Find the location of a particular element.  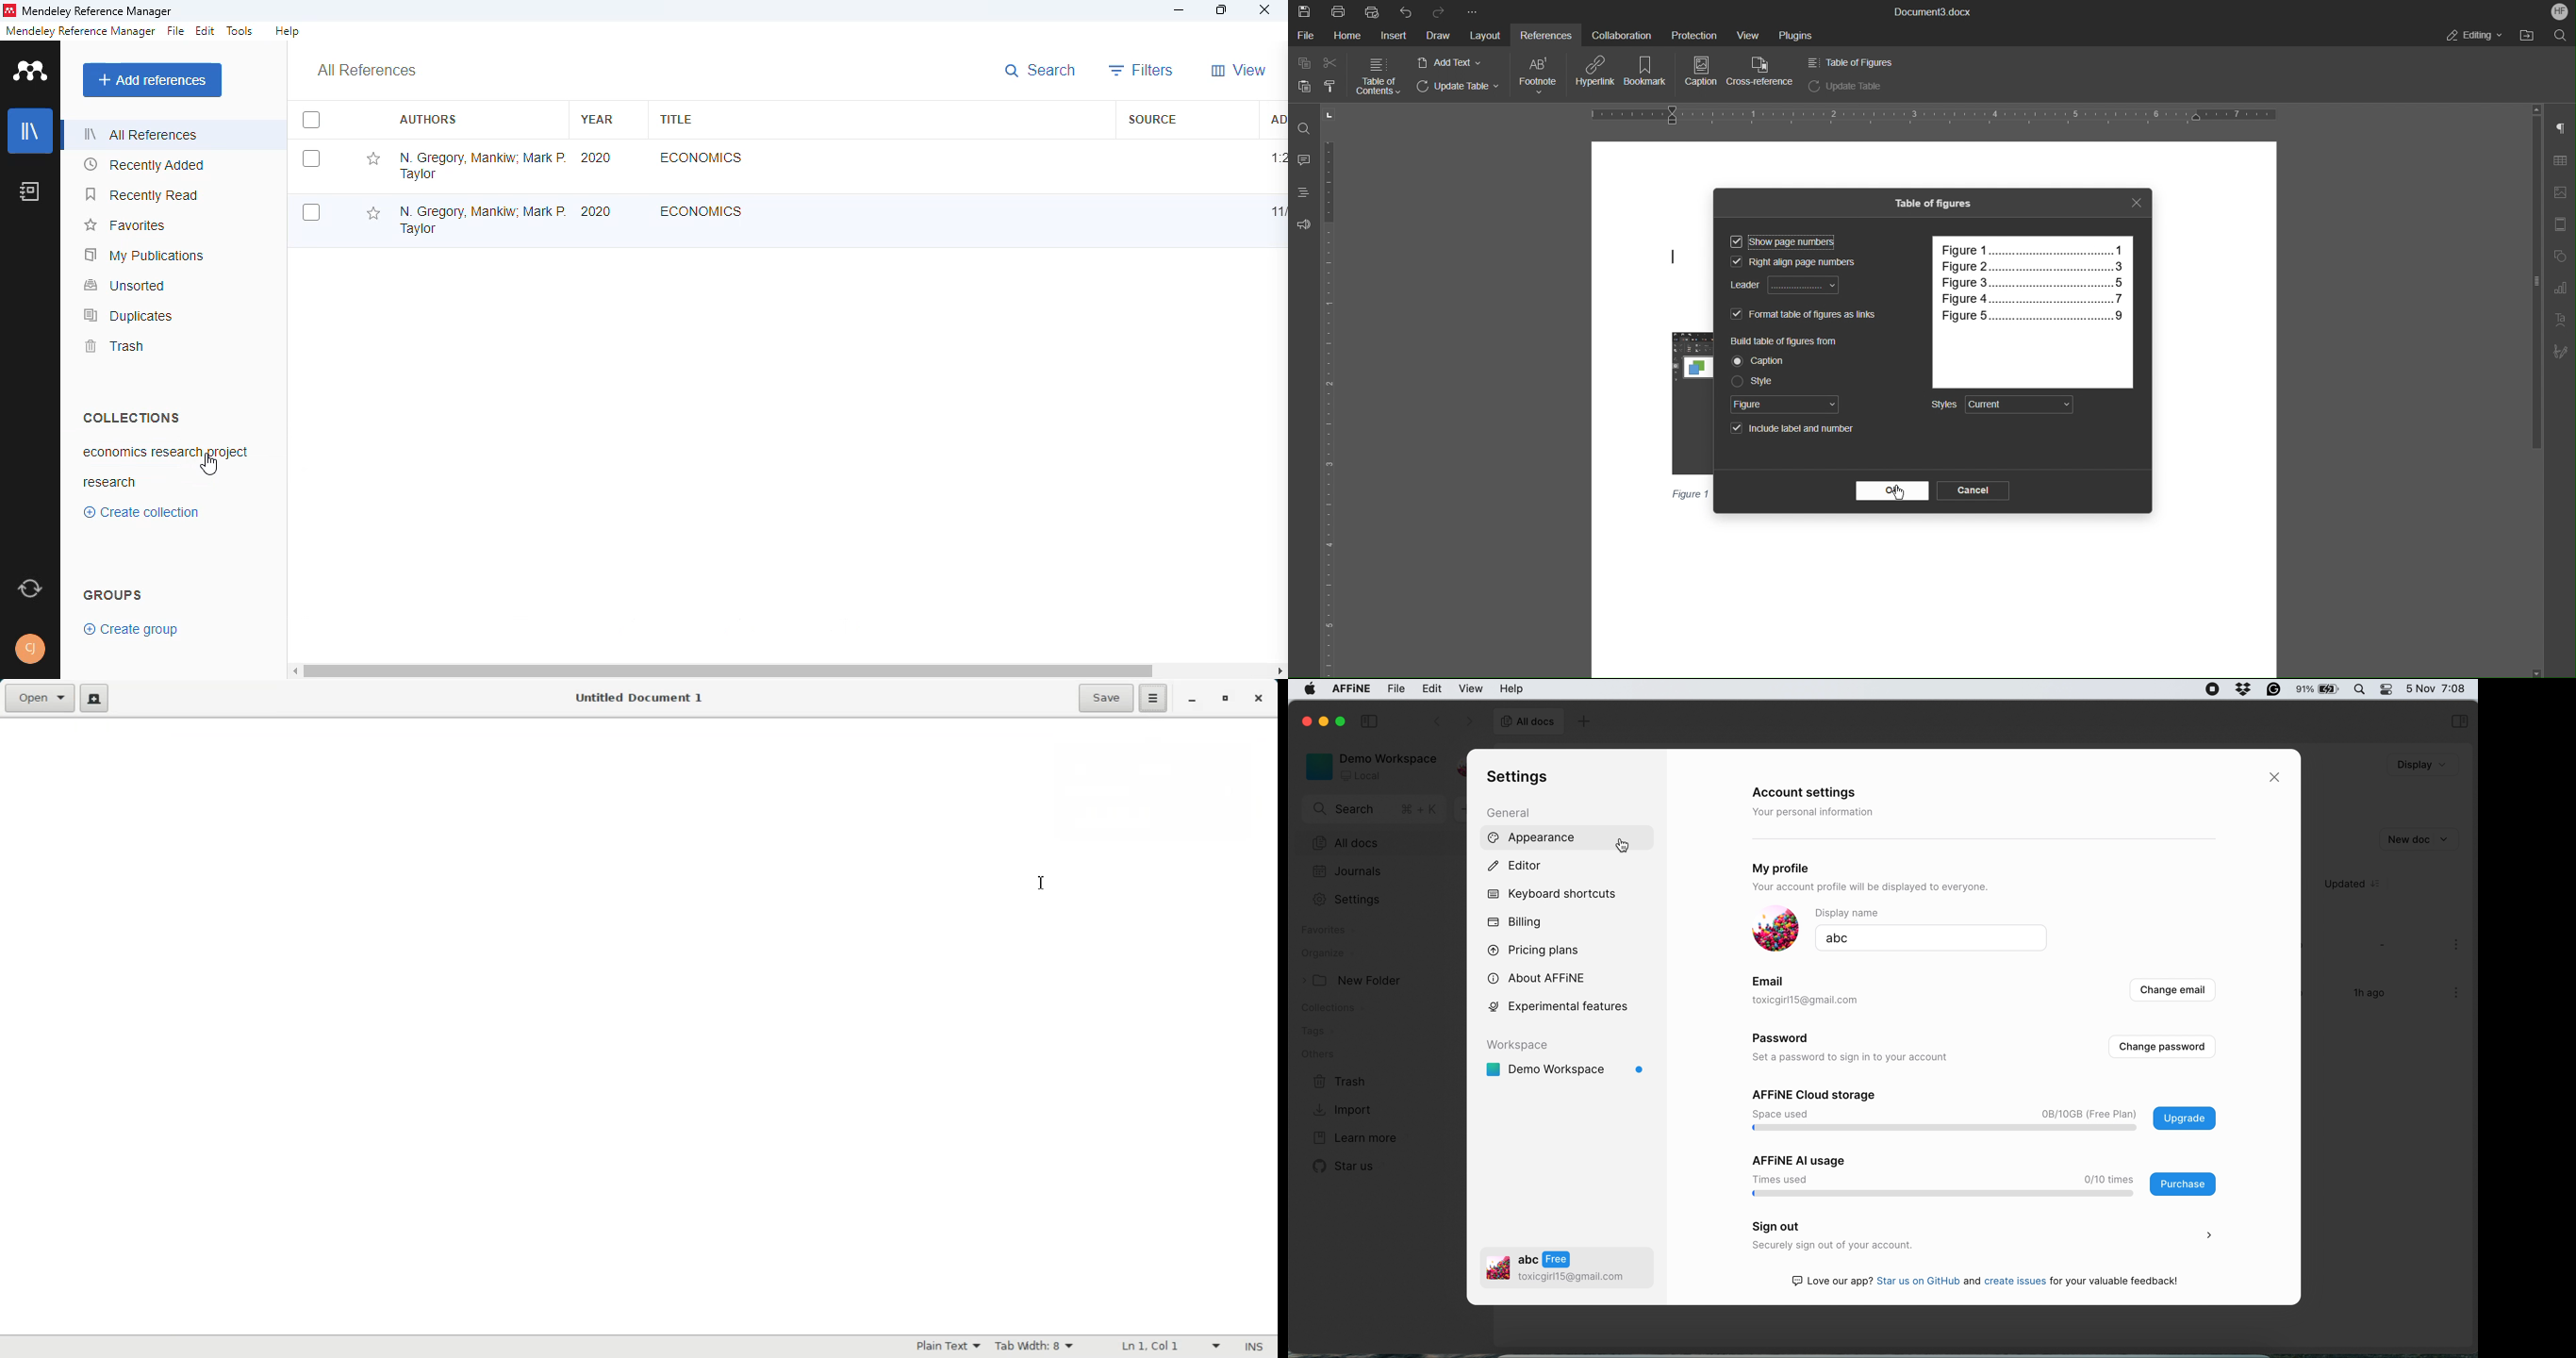

Print is located at coordinates (1339, 11).